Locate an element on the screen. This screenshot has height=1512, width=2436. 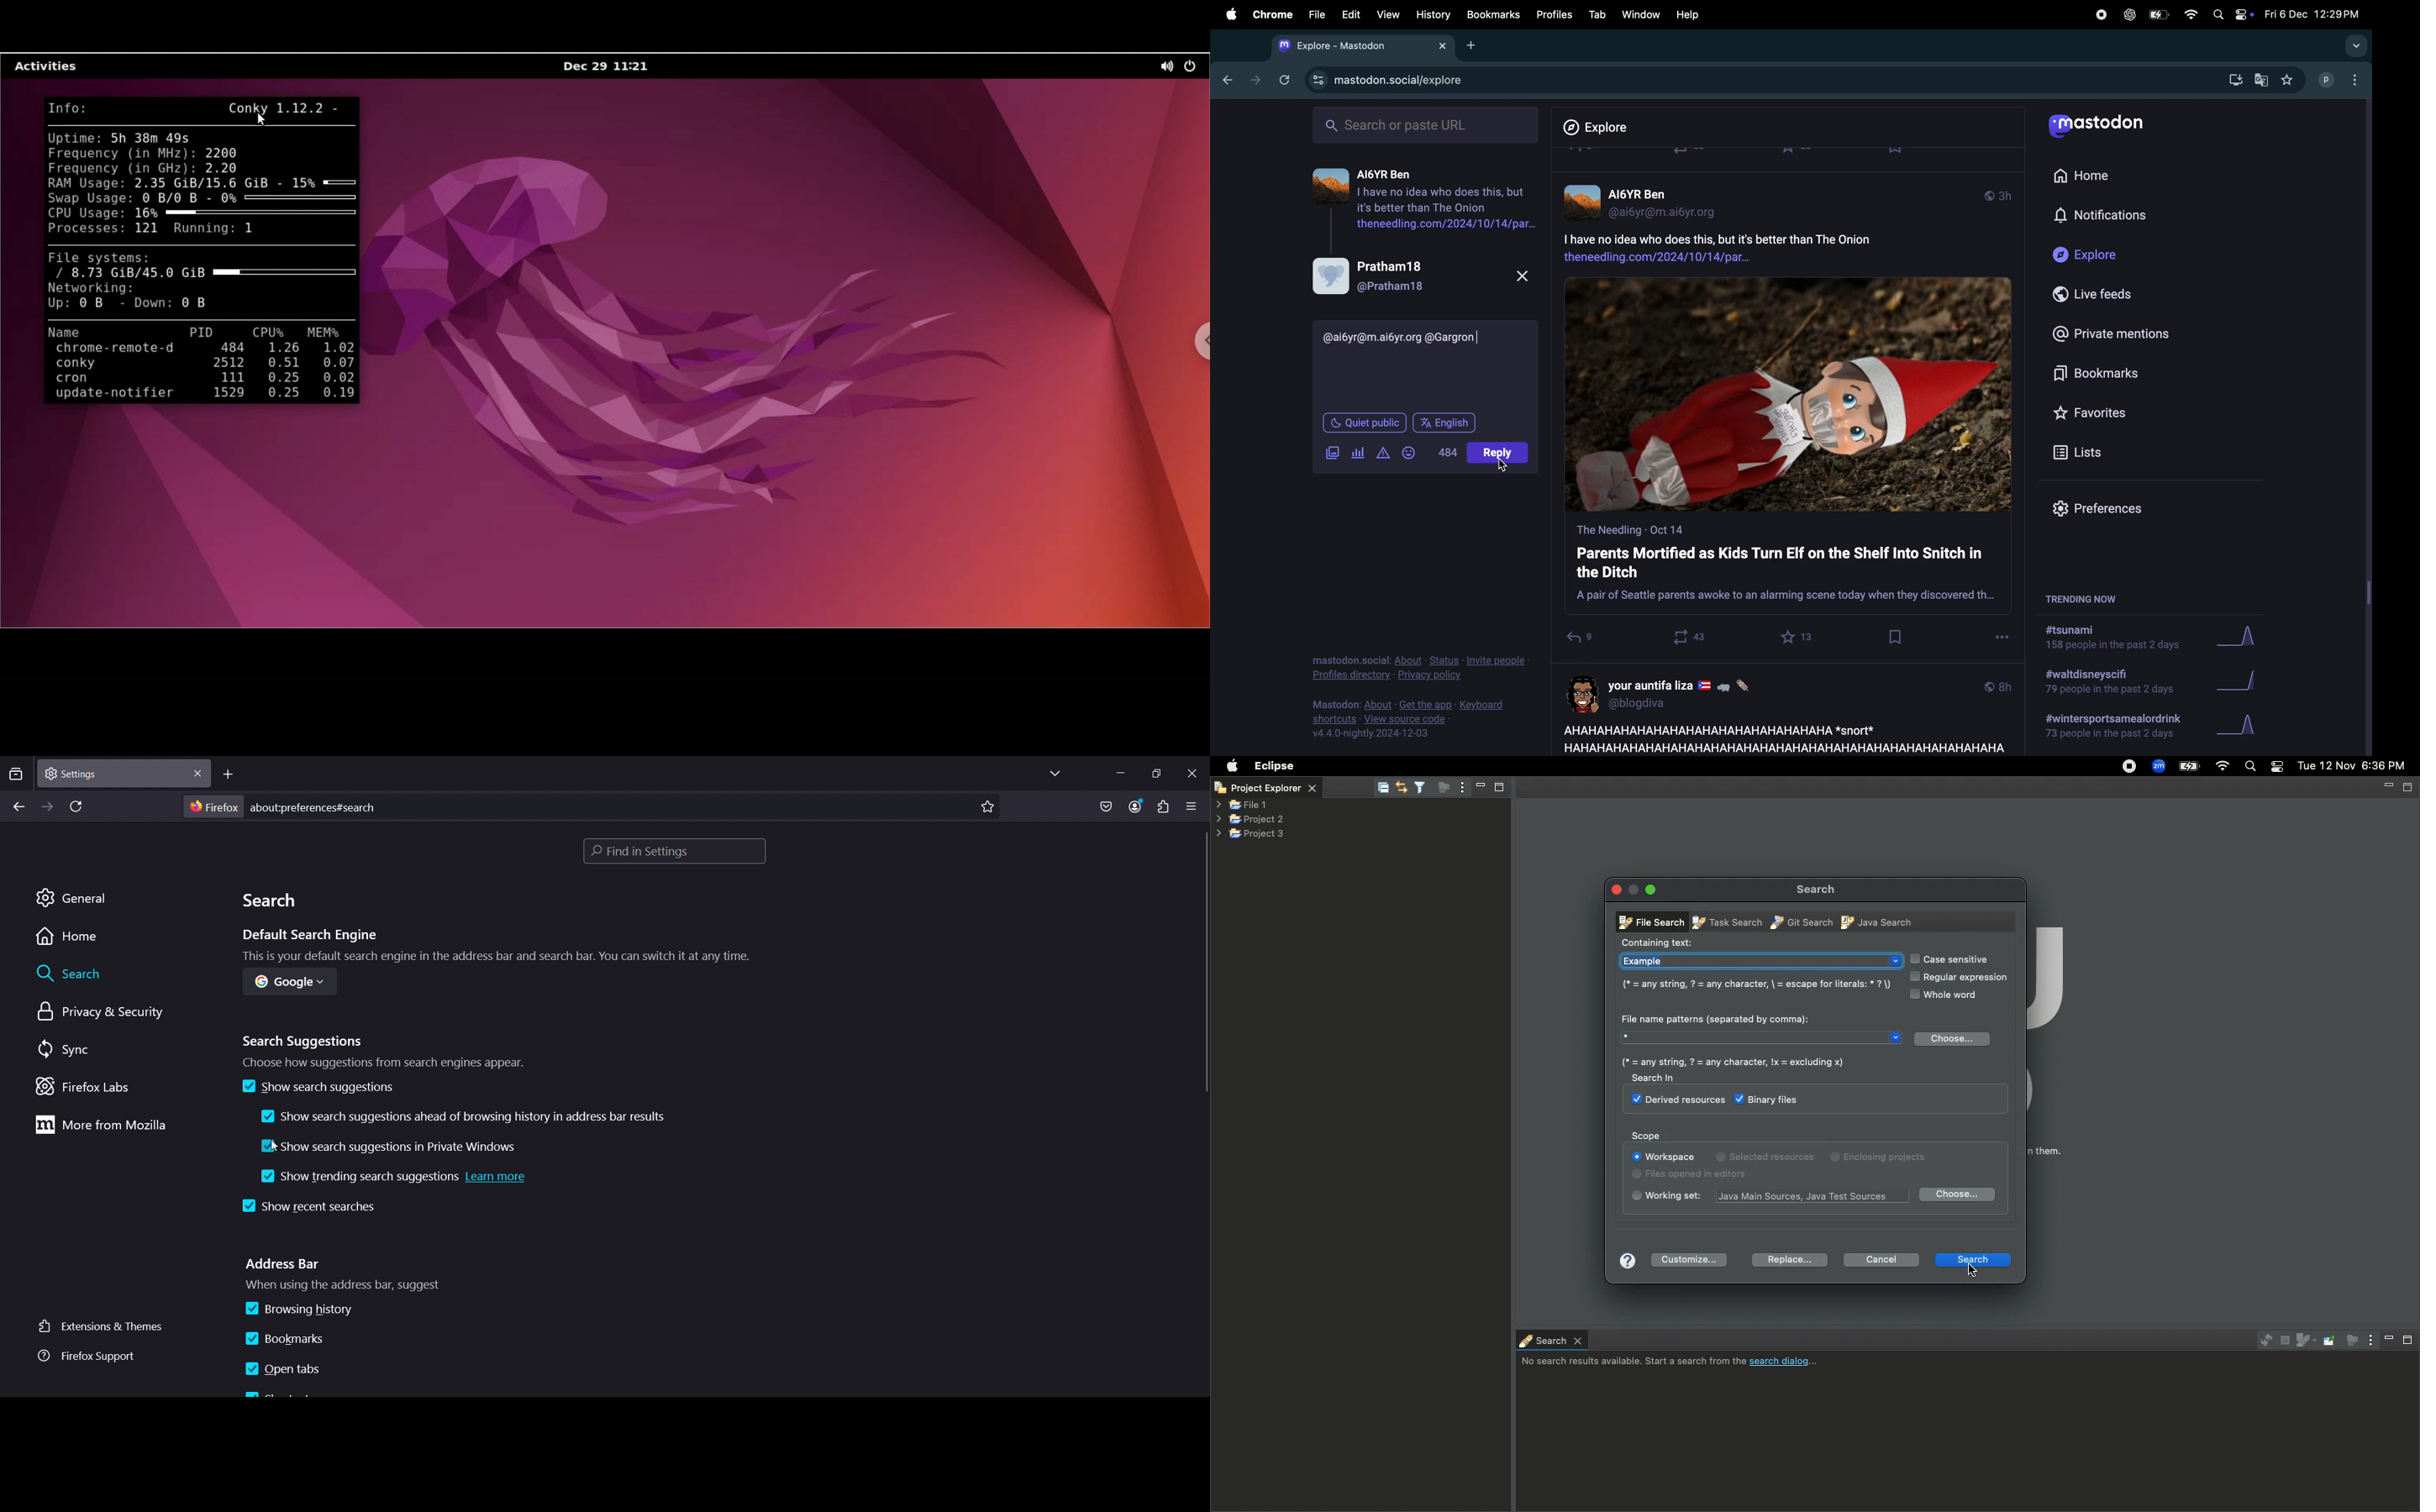
options is located at coordinates (2003, 635).